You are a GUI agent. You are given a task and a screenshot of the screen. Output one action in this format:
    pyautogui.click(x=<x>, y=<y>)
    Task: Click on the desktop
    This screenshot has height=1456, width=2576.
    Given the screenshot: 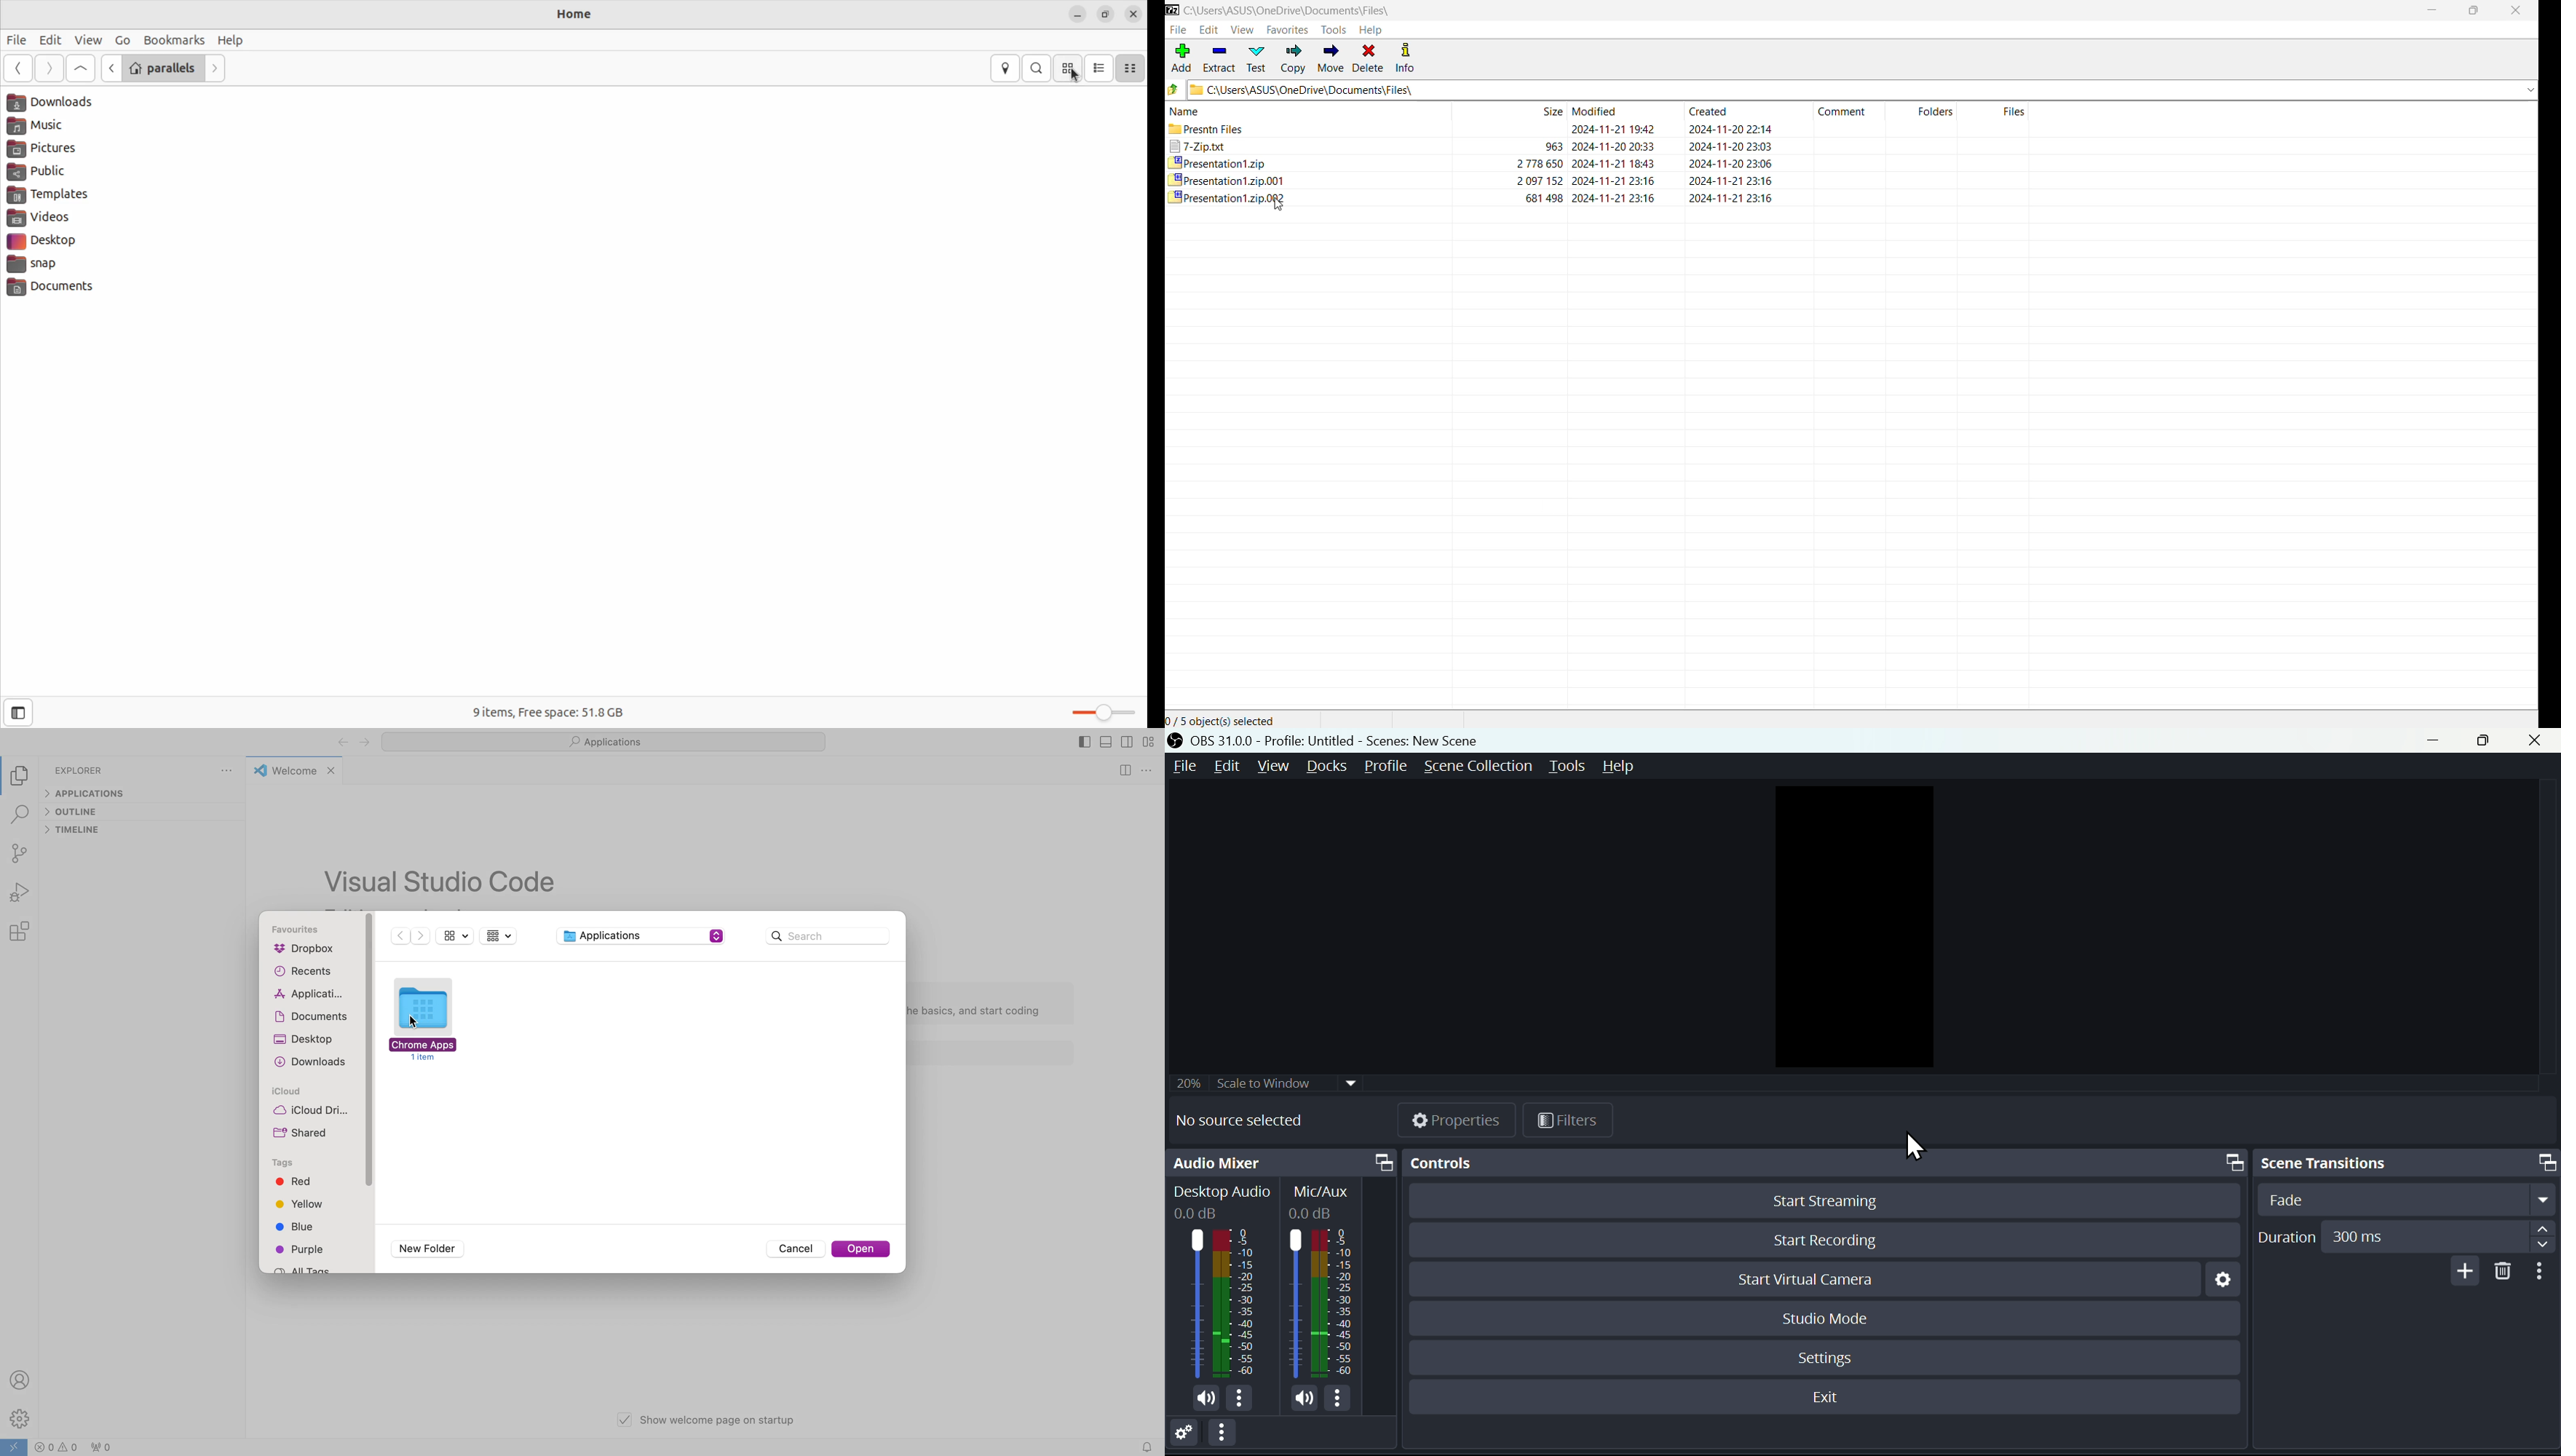 What is the action you would take?
    pyautogui.click(x=48, y=241)
    